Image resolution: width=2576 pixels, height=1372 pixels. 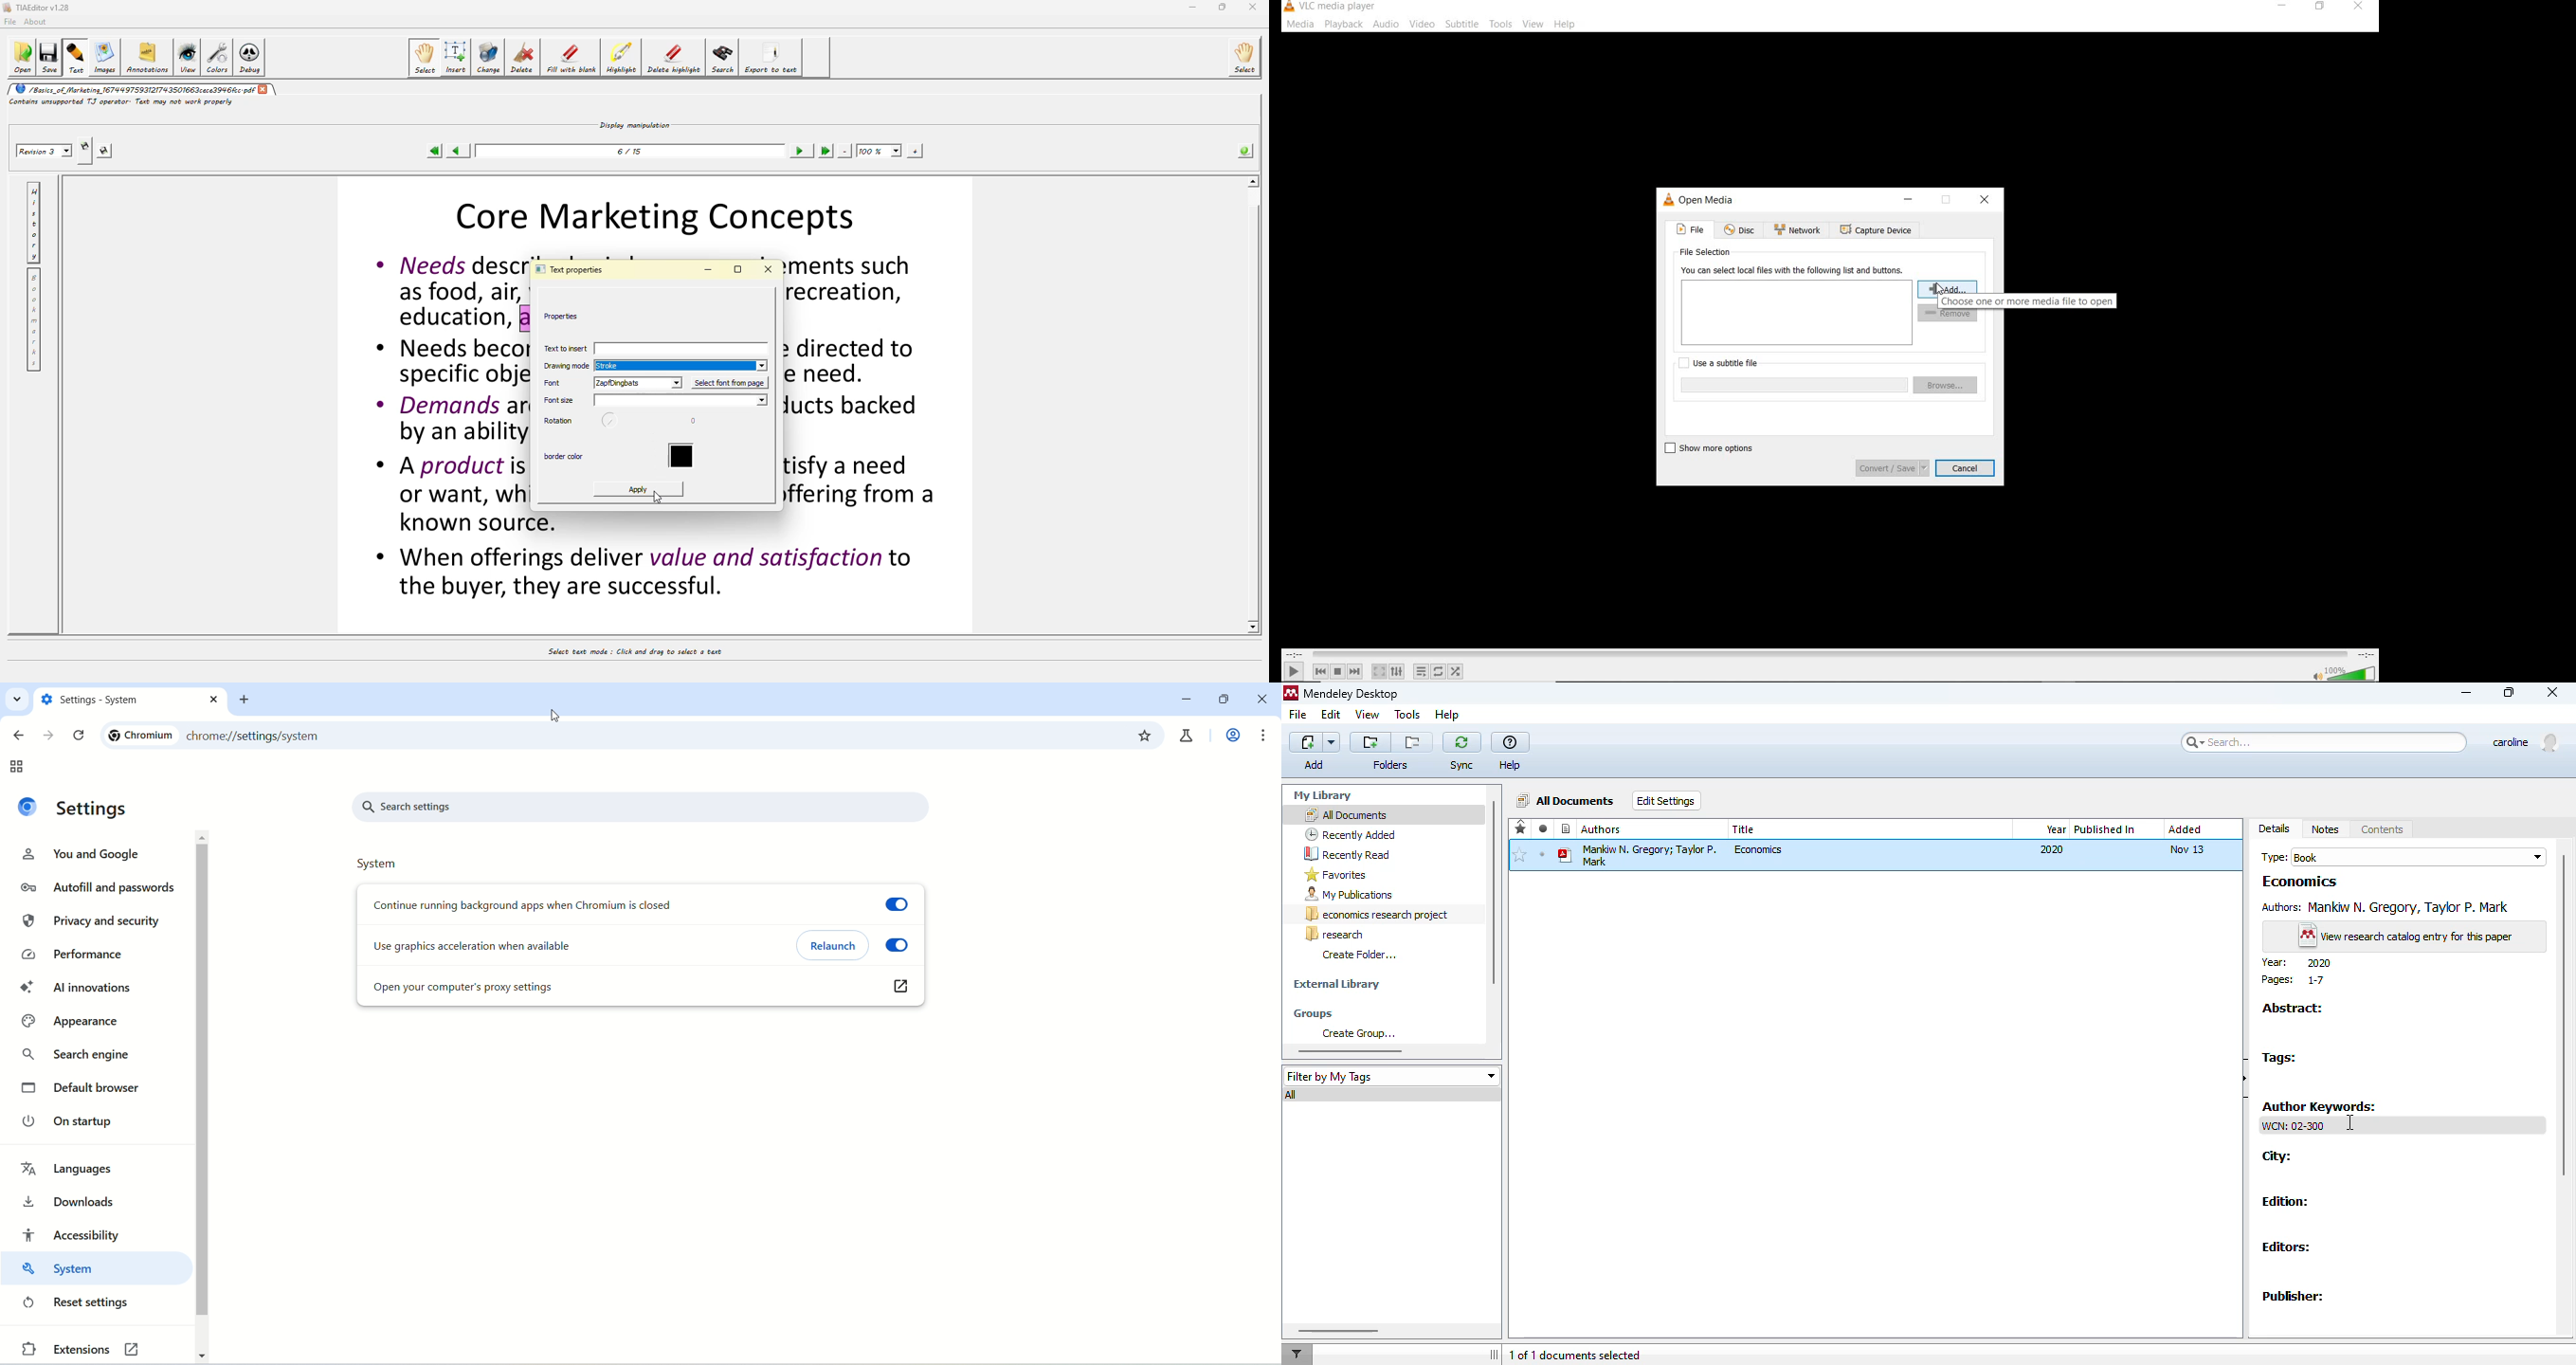 I want to click on languages, so click(x=69, y=1169).